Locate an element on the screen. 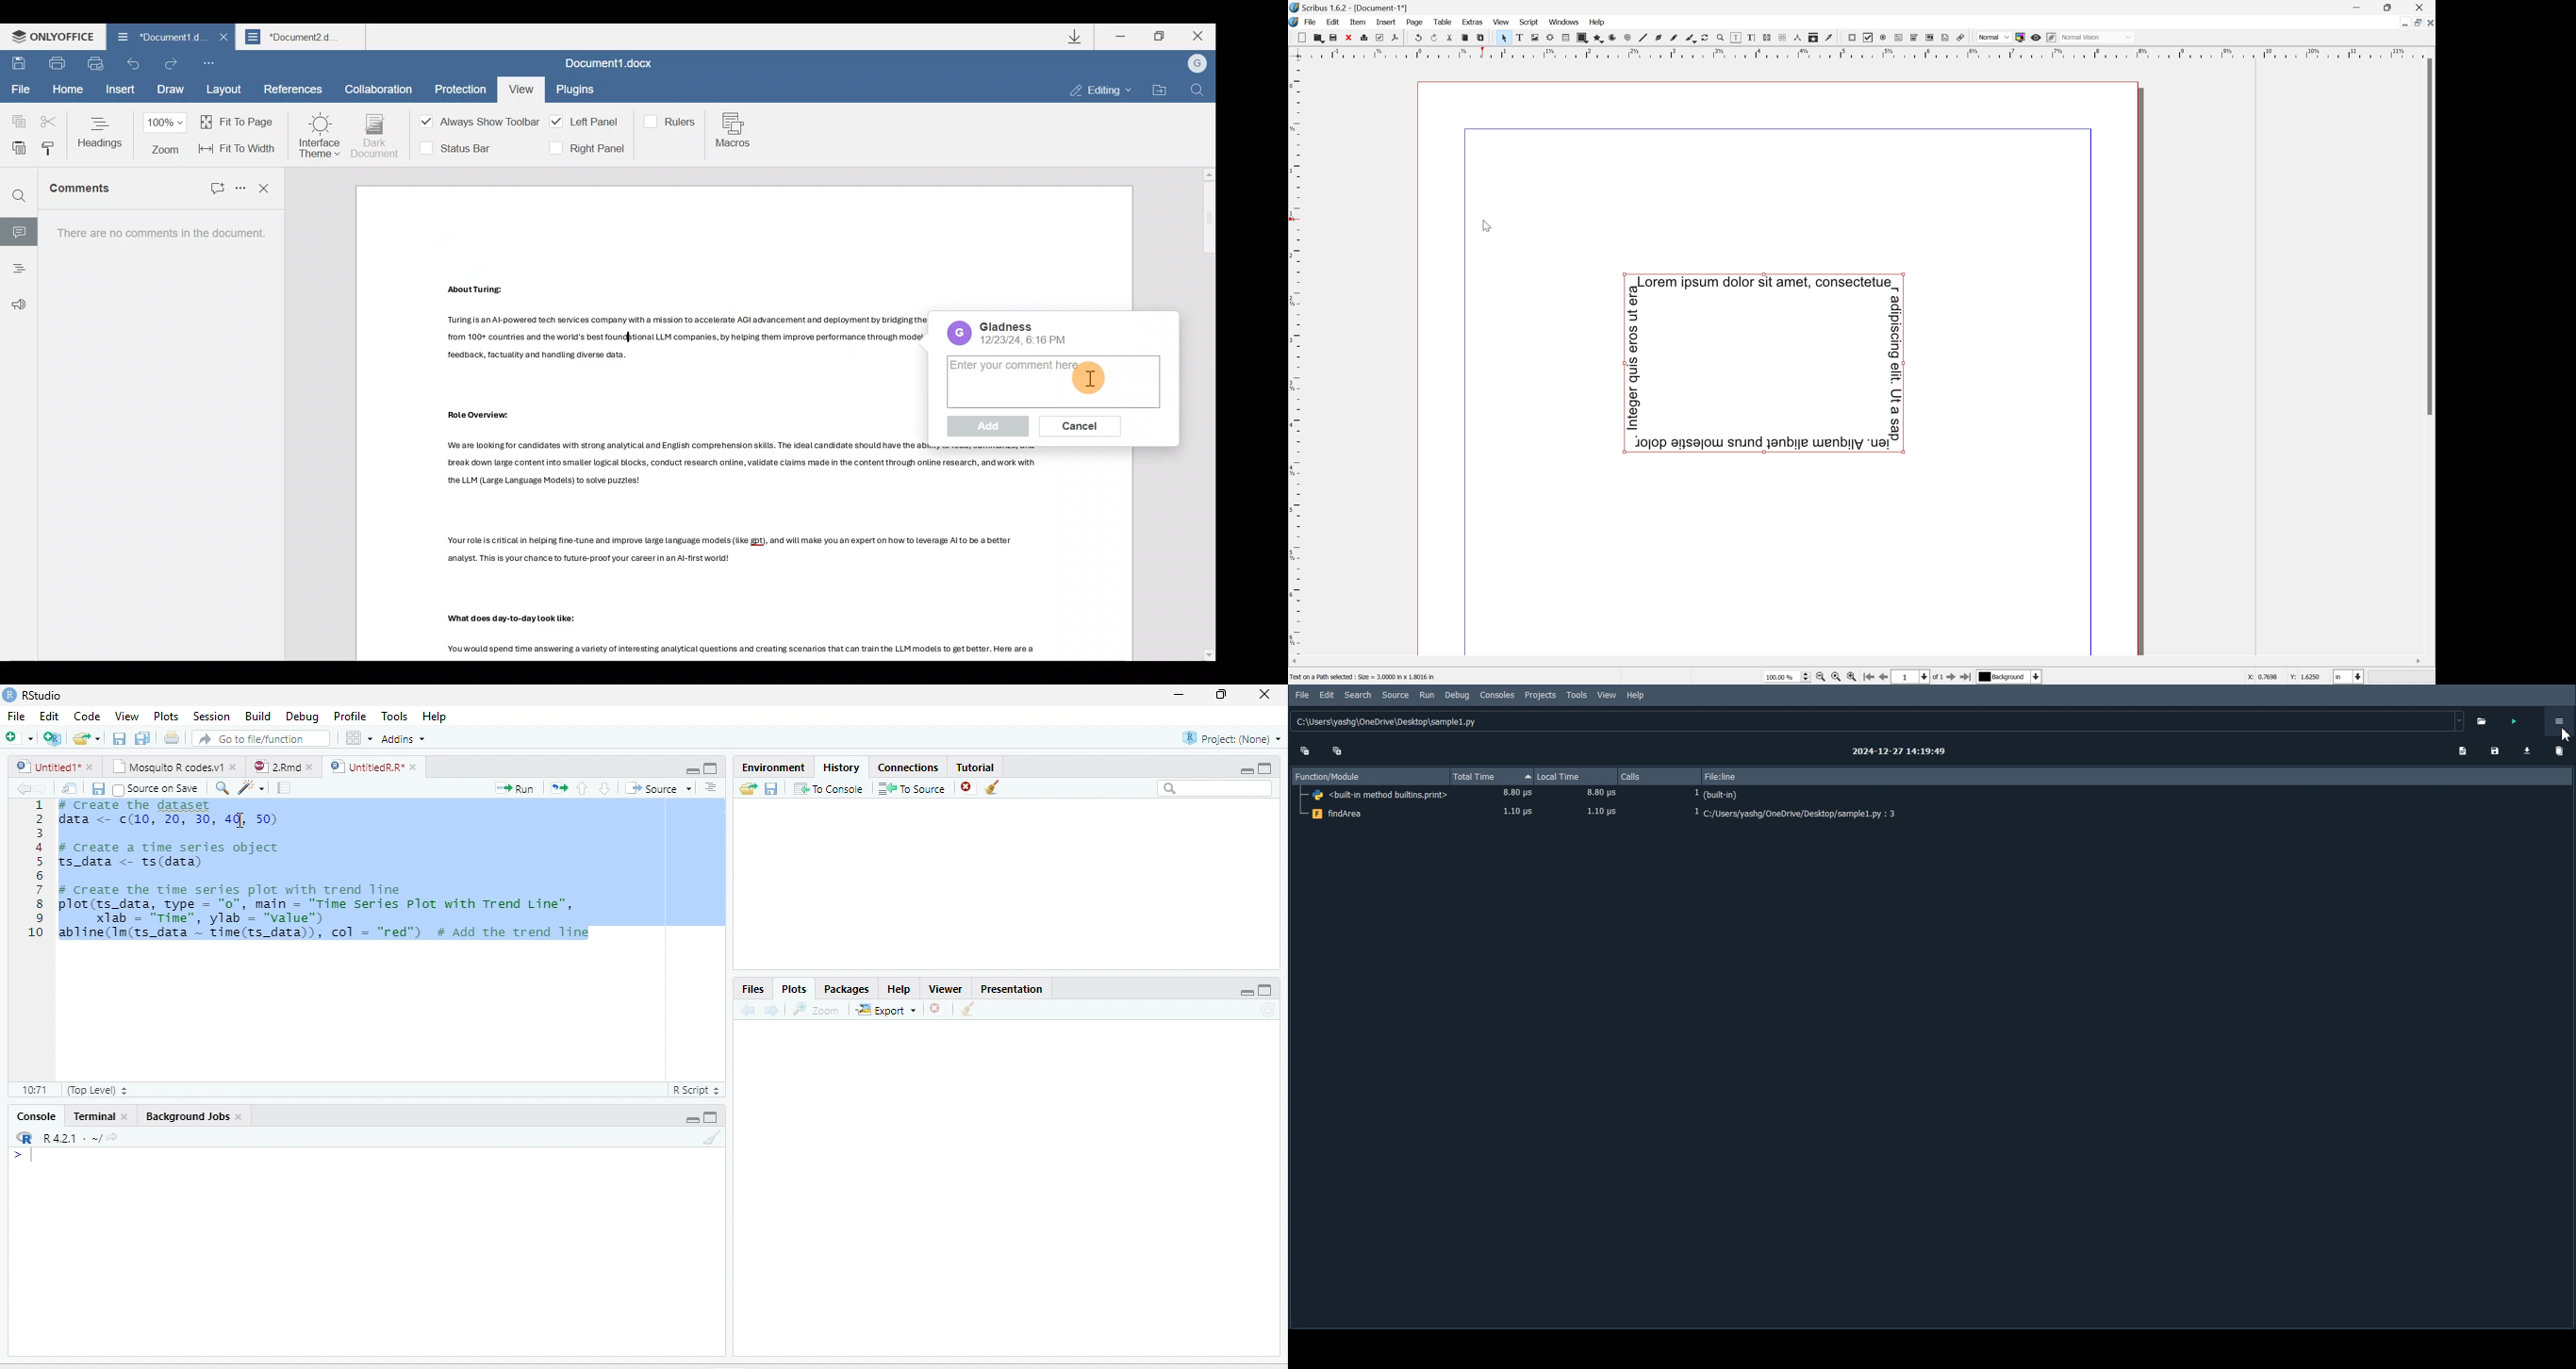 The image size is (2576, 1372). Zoom is located at coordinates (817, 1009).